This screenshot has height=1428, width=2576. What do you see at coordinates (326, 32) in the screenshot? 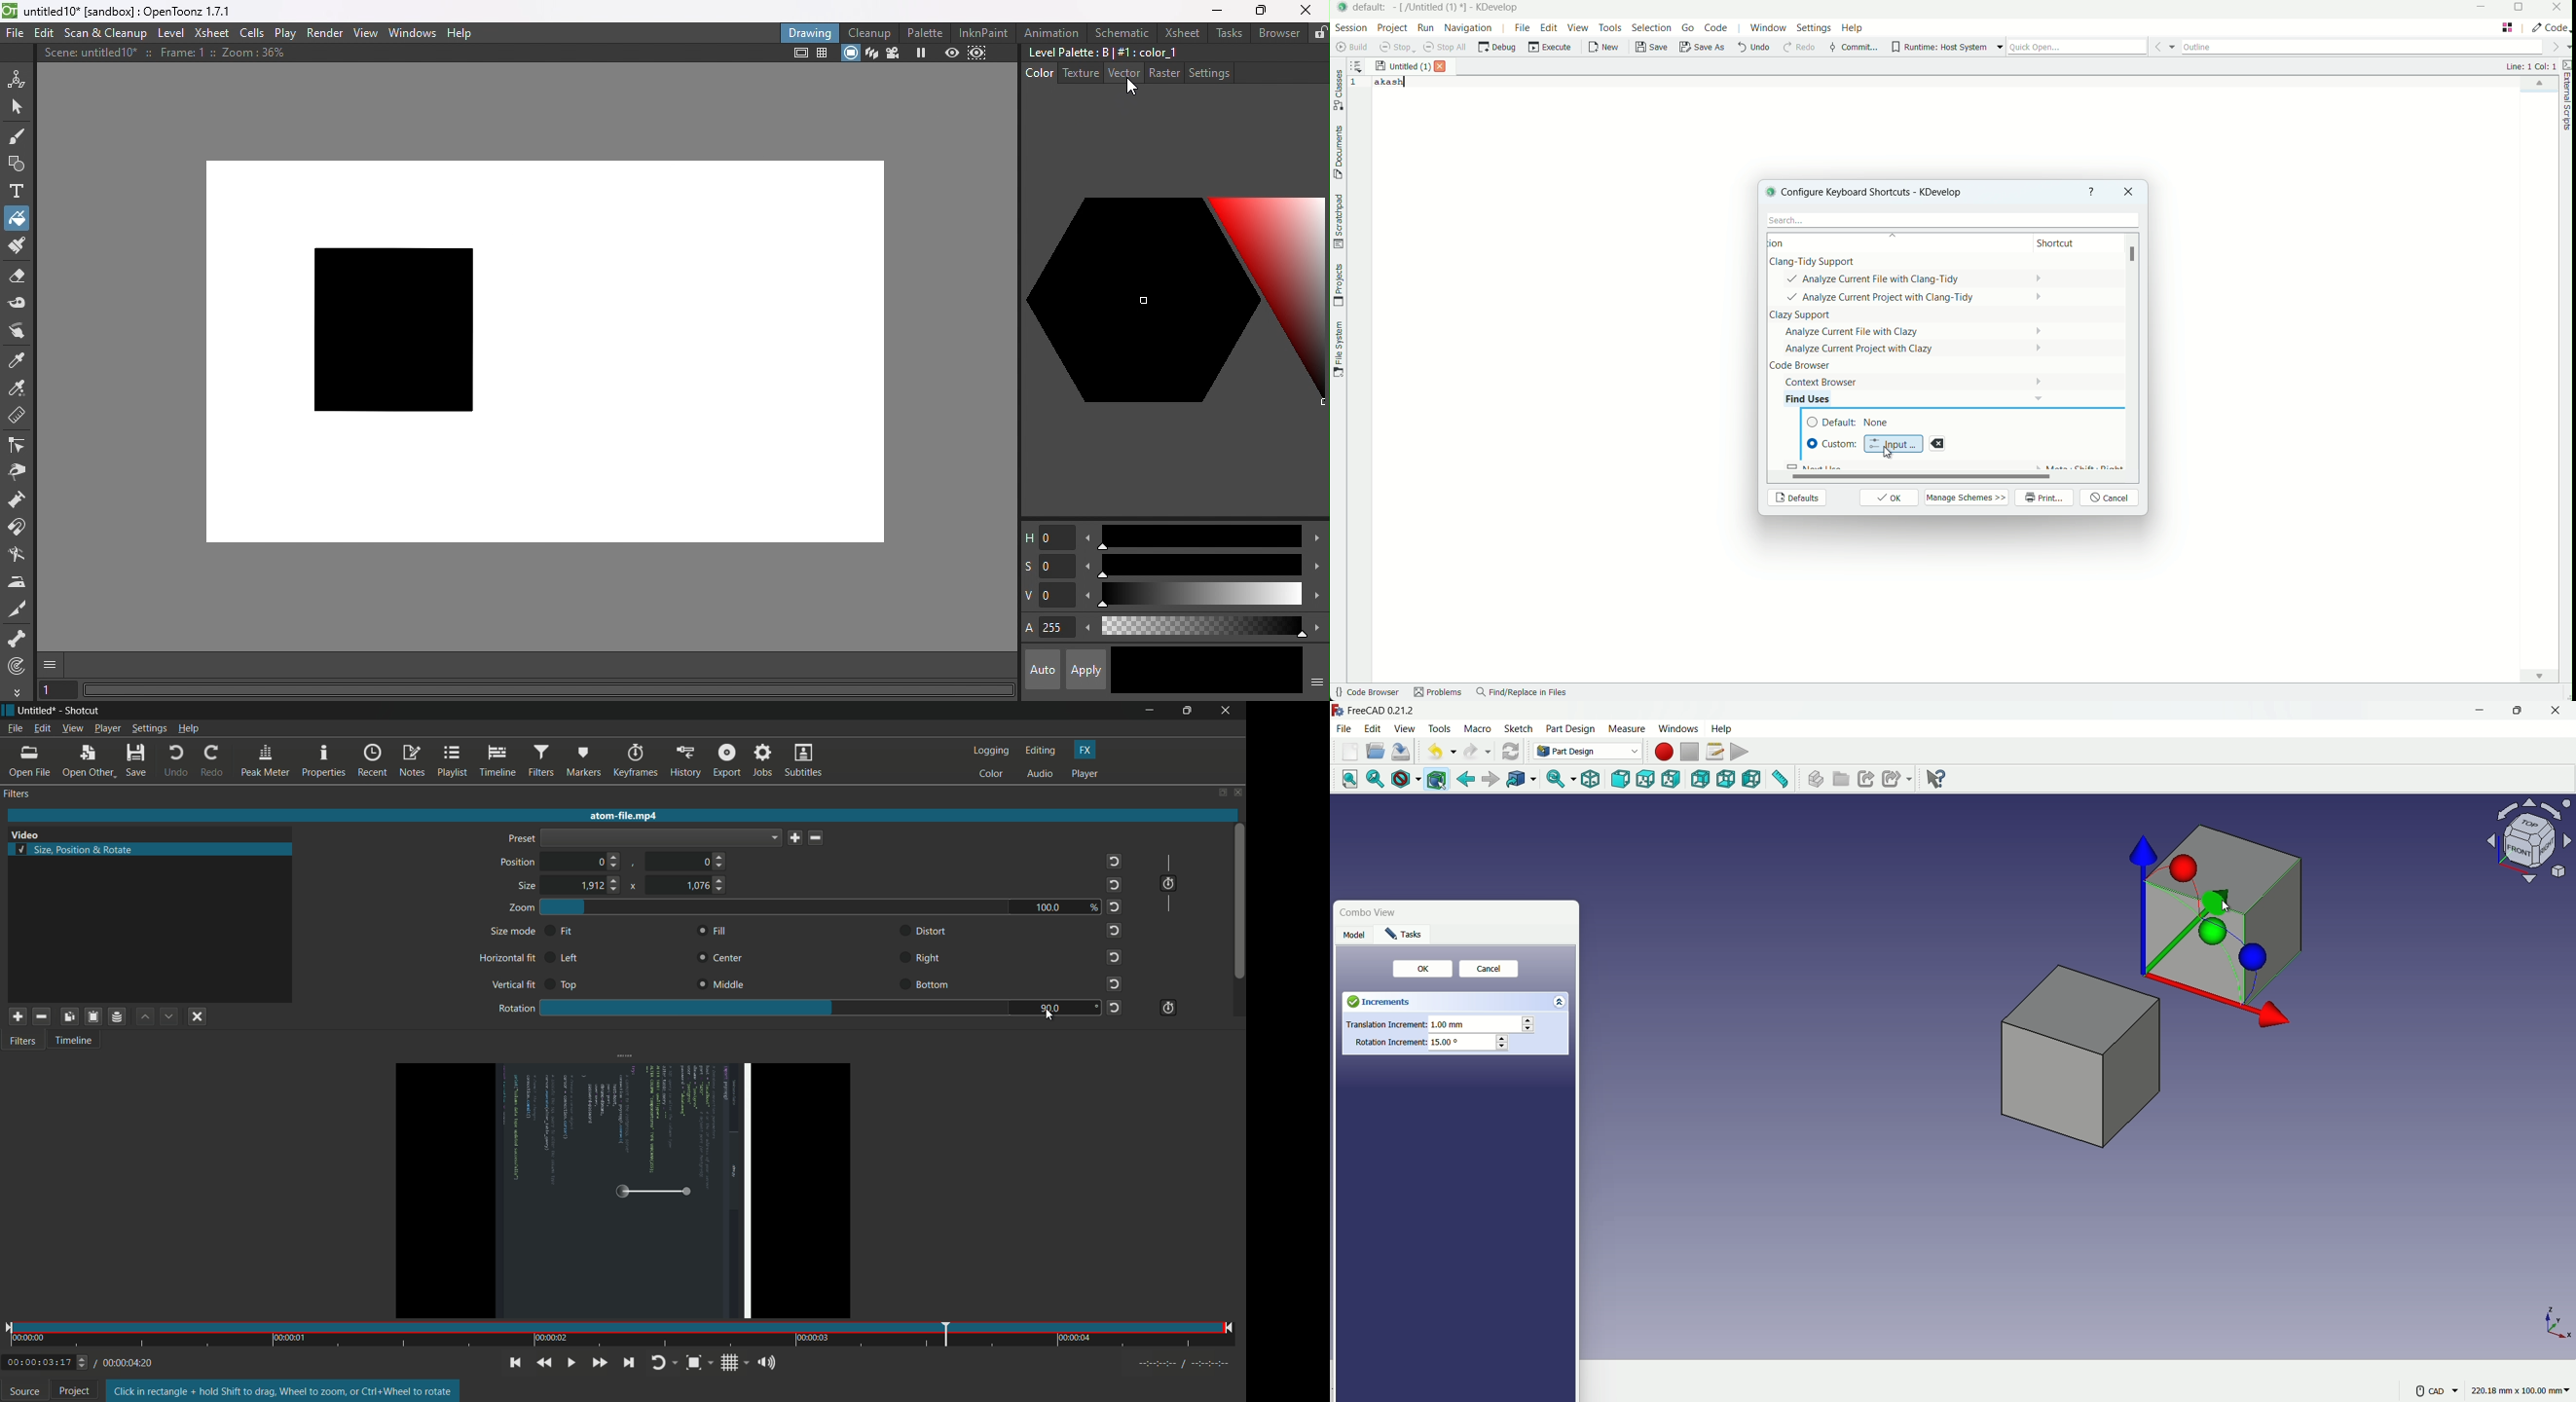
I see `Render` at bounding box center [326, 32].